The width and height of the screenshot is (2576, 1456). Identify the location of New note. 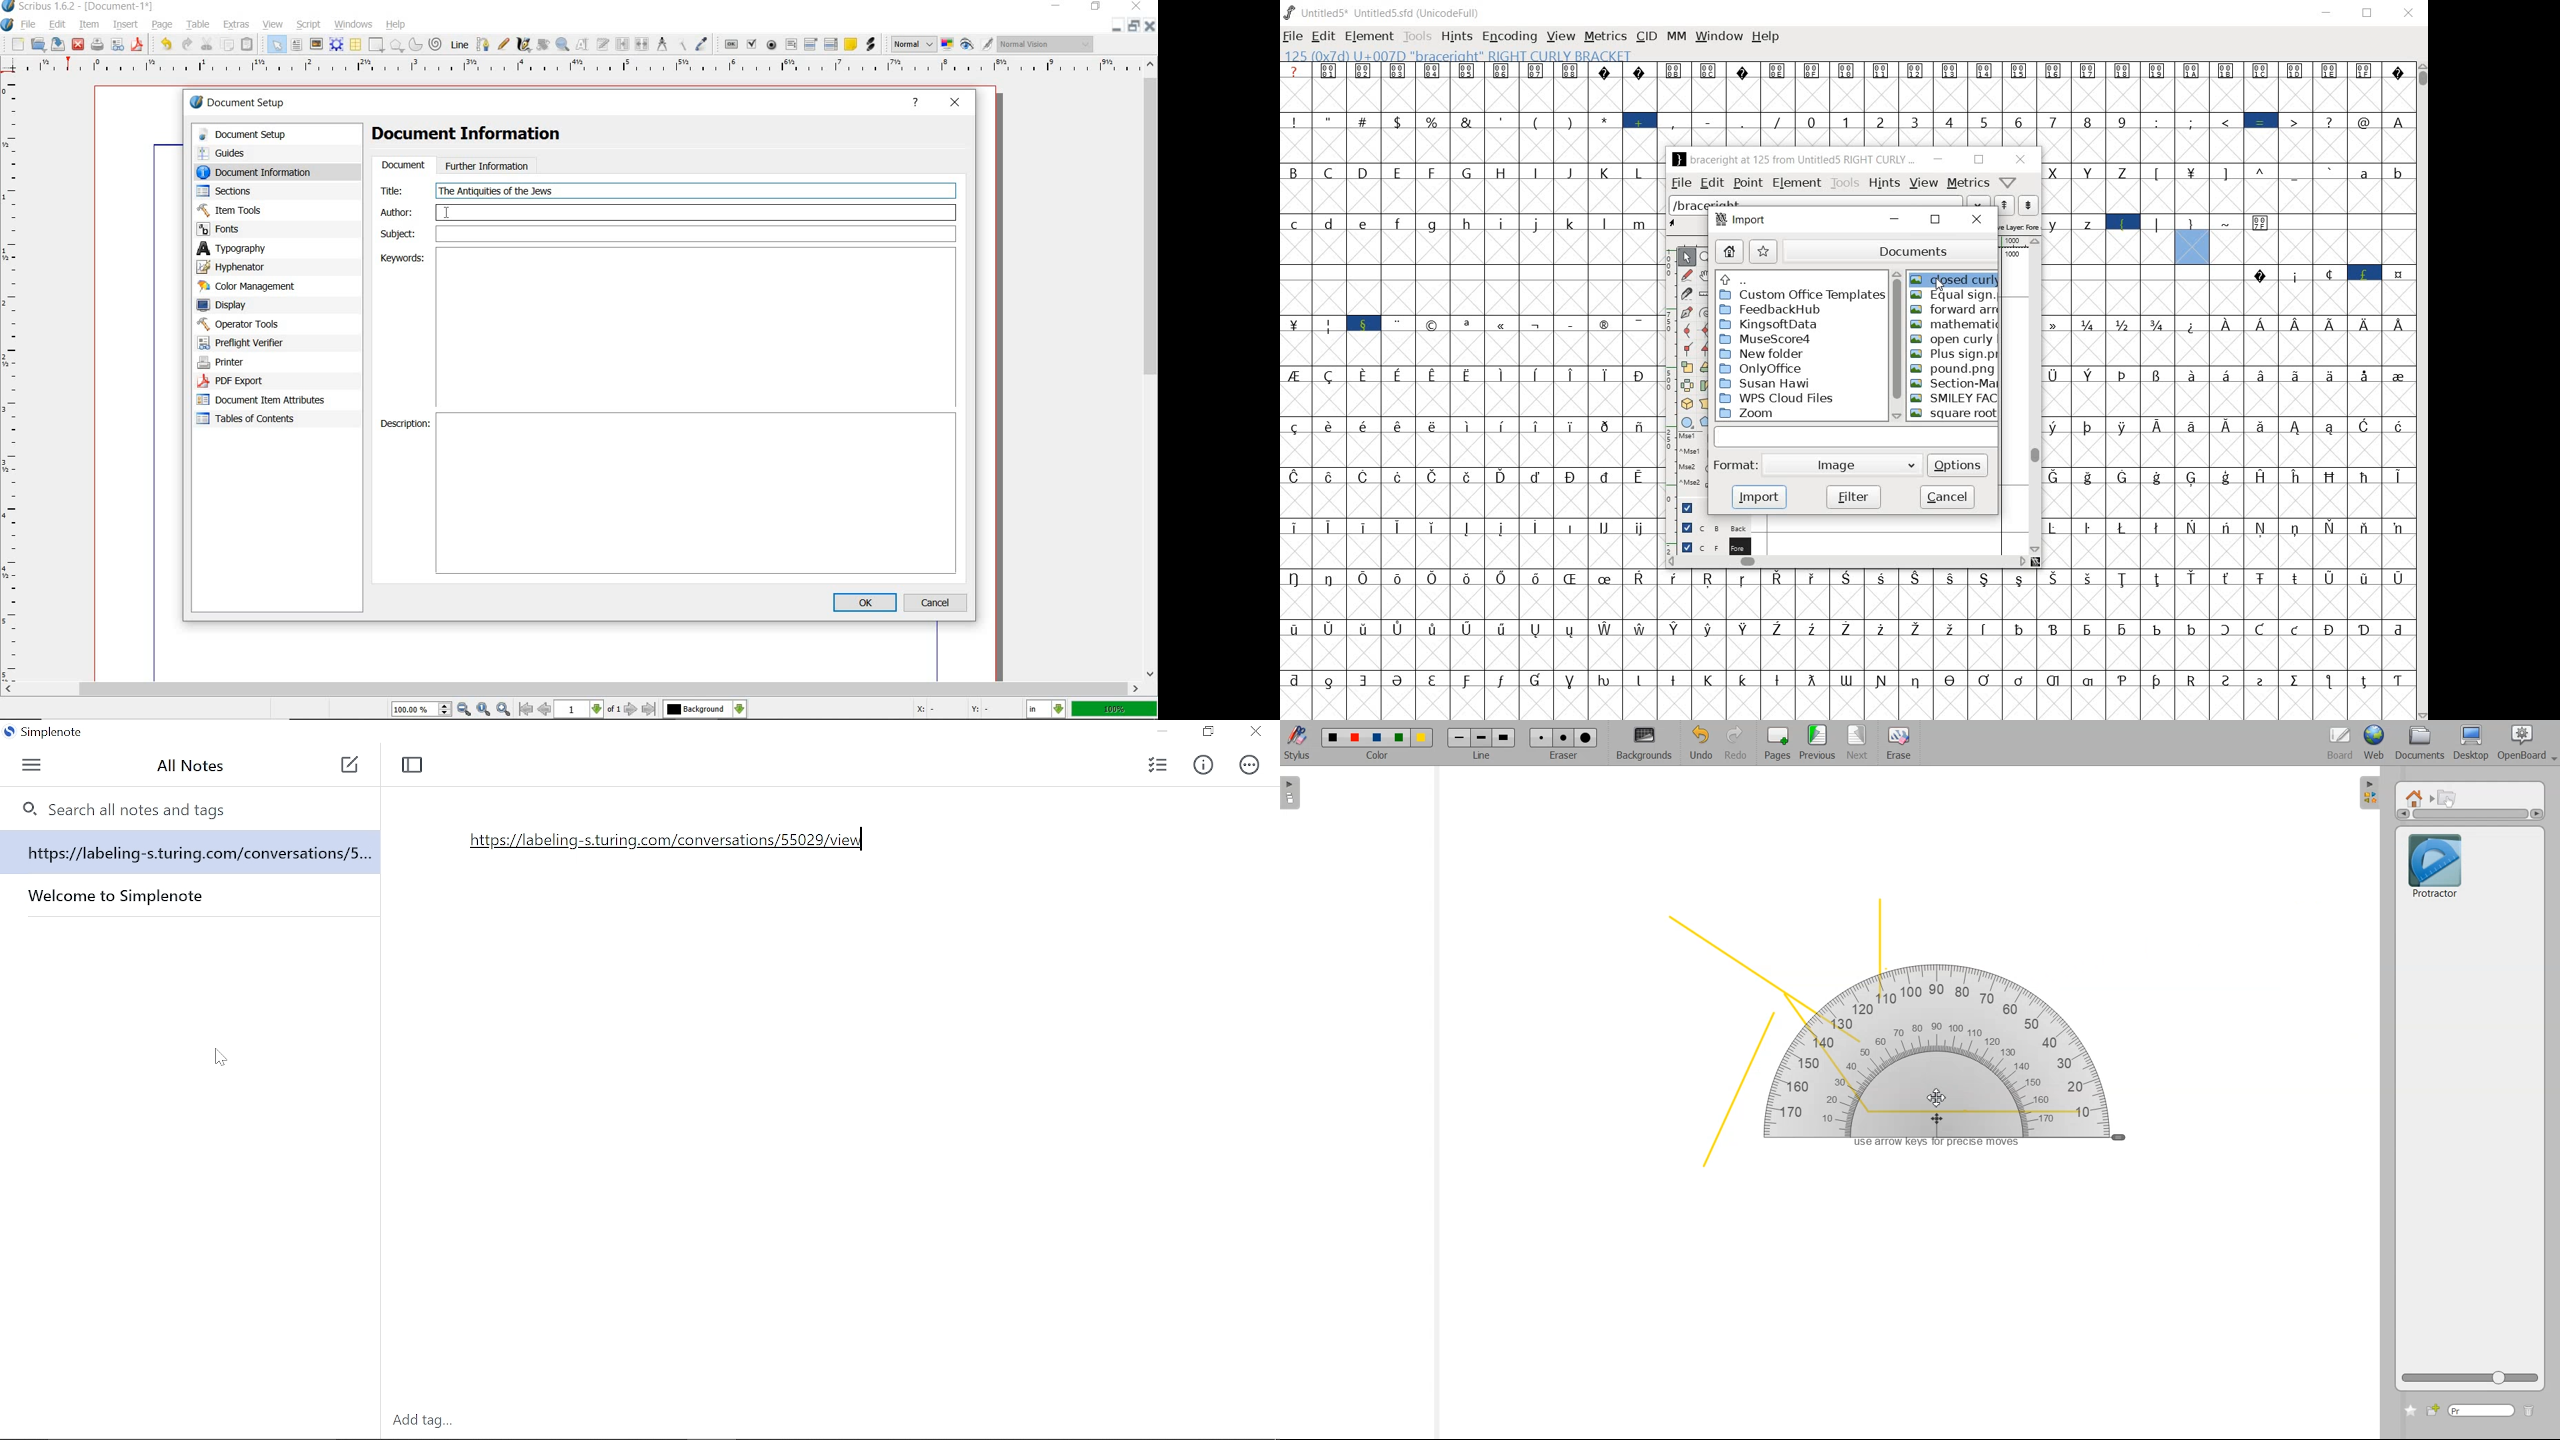
(346, 771).